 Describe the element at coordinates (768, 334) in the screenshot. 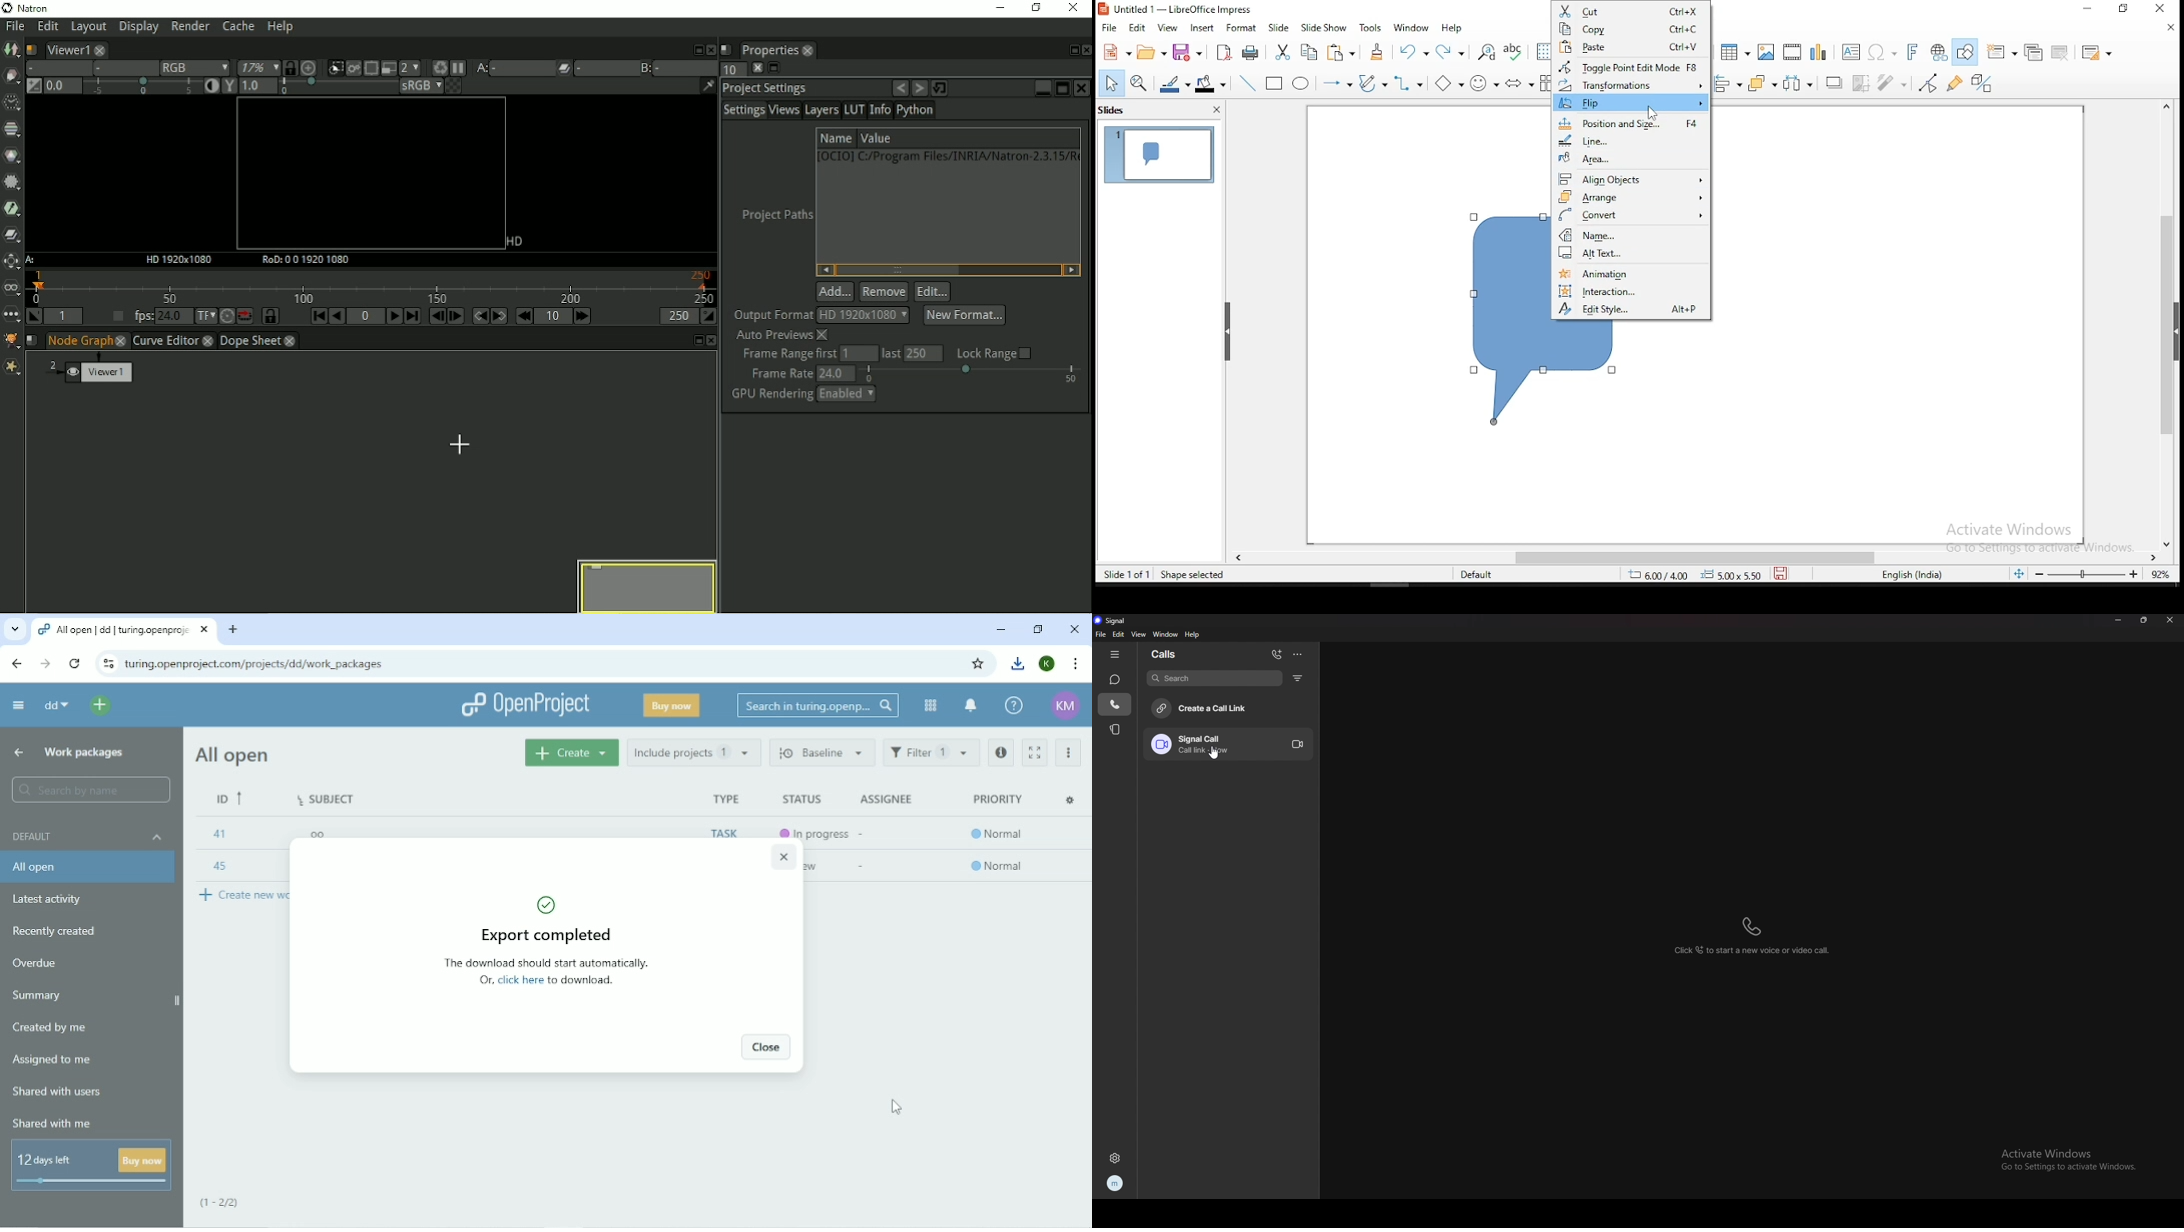

I see `Auto previews` at that location.